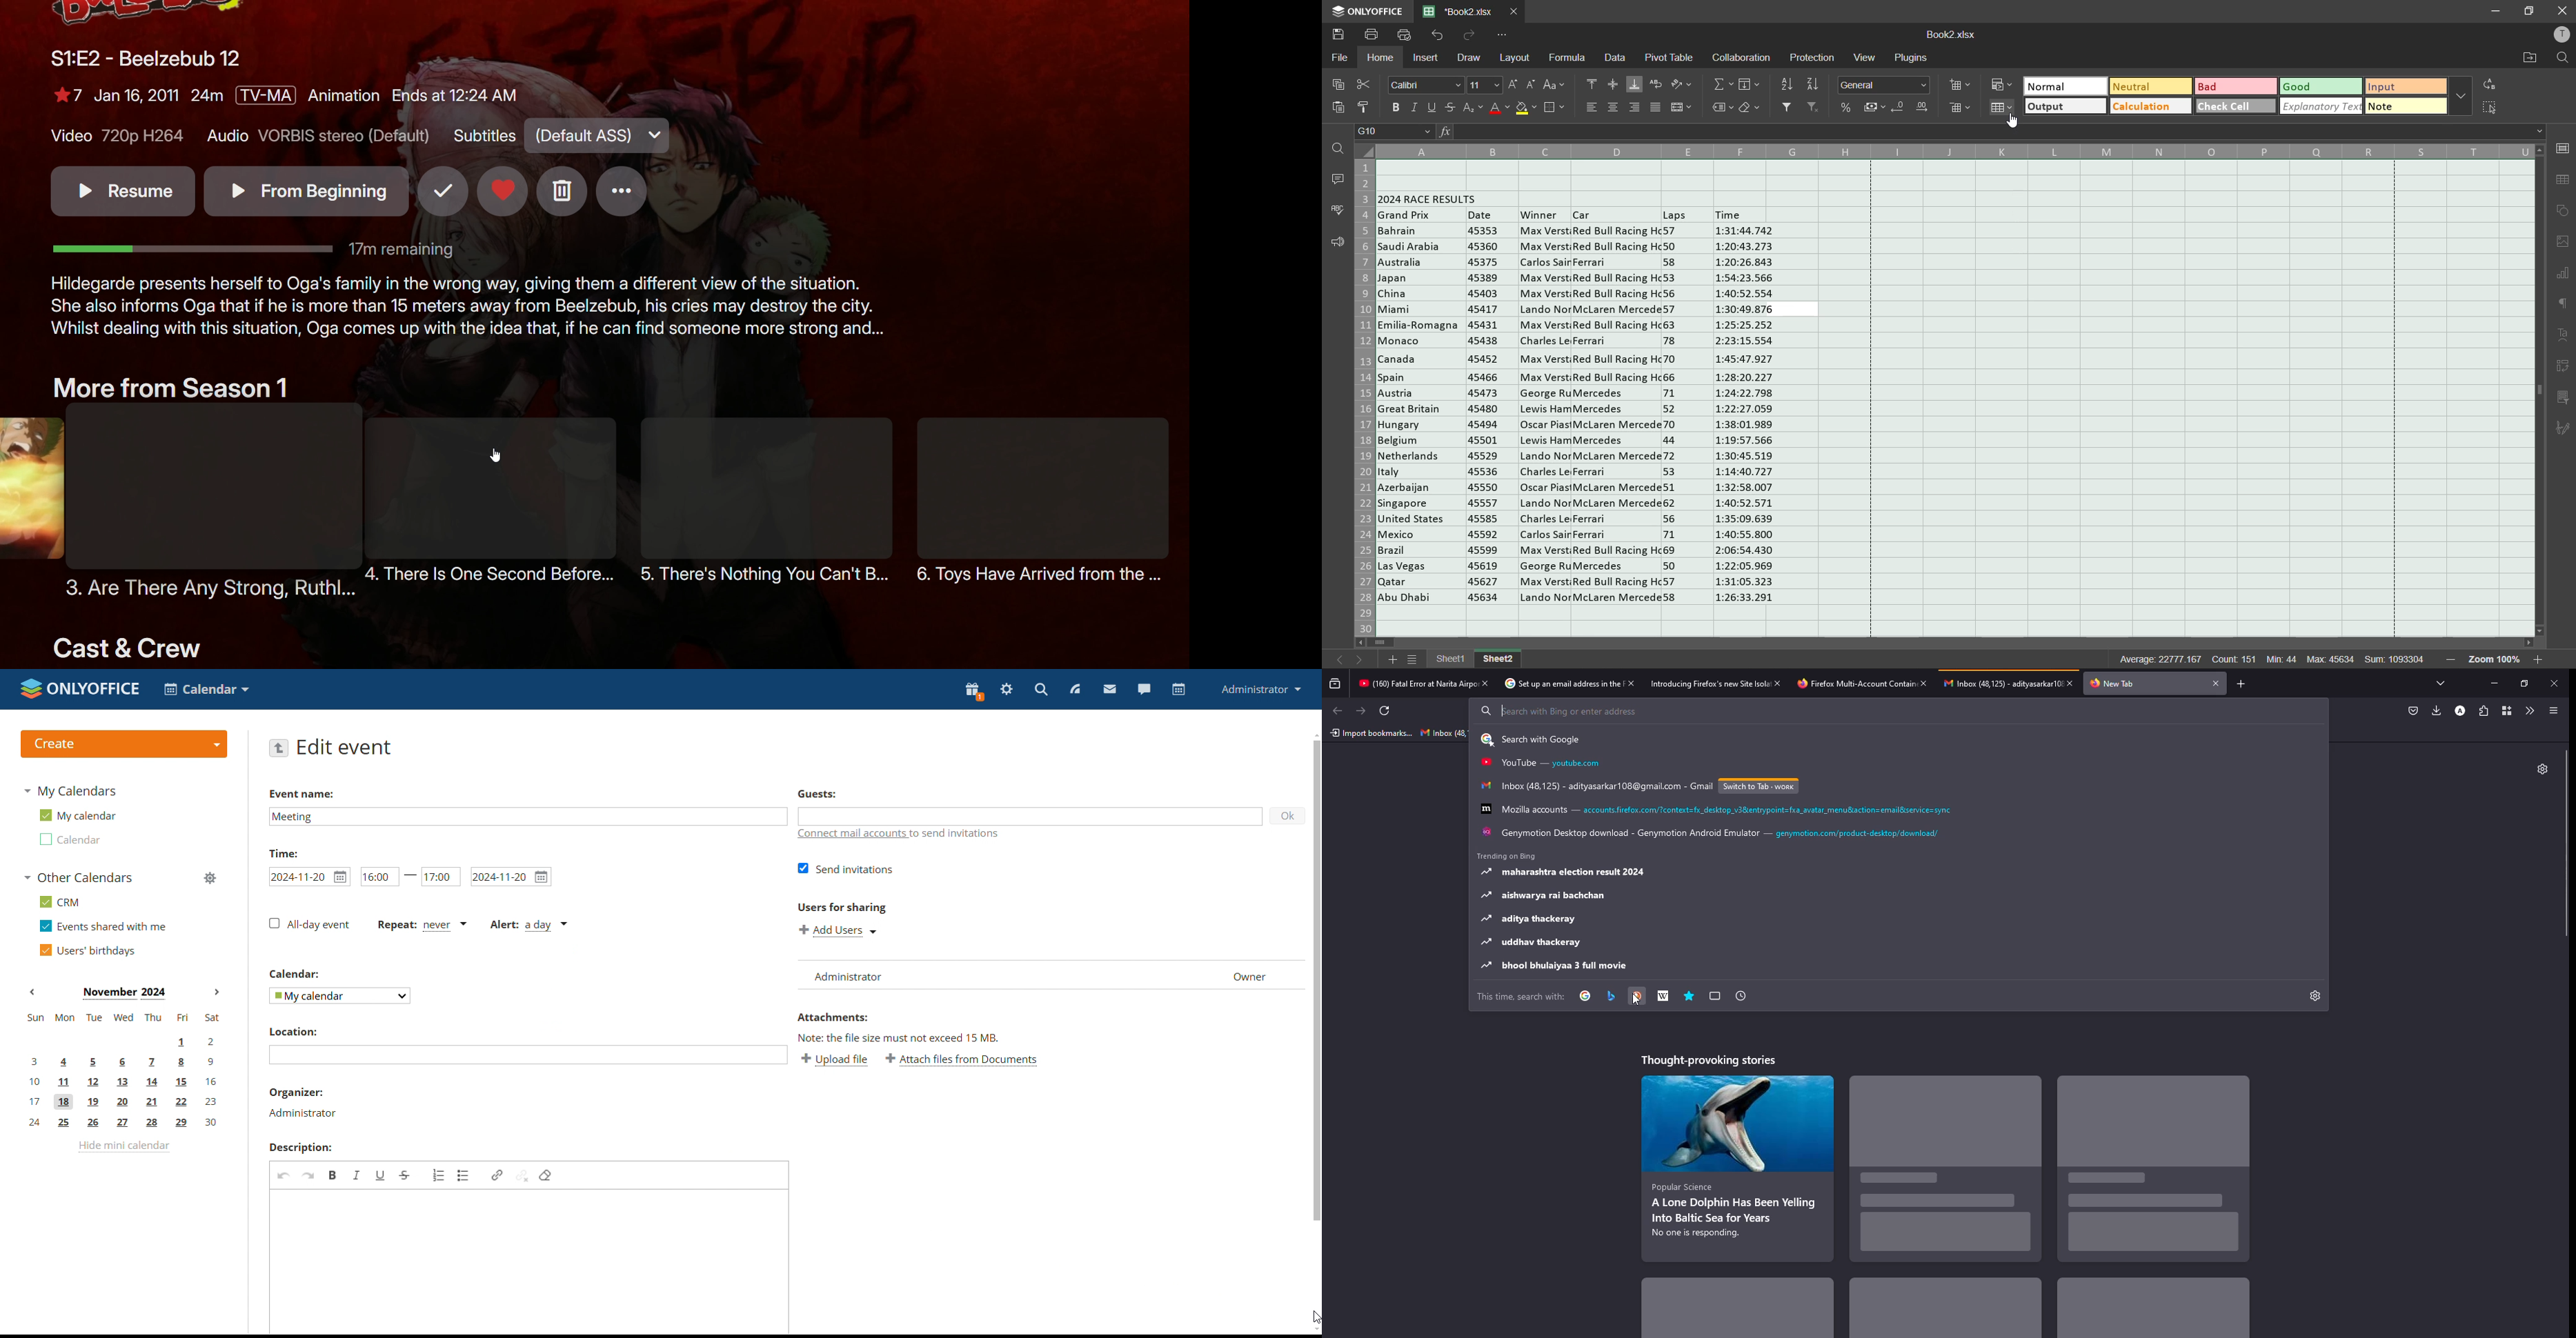 The image size is (2576, 1344). What do you see at coordinates (1591, 84) in the screenshot?
I see `align top` at bounding box center [1591, 84].